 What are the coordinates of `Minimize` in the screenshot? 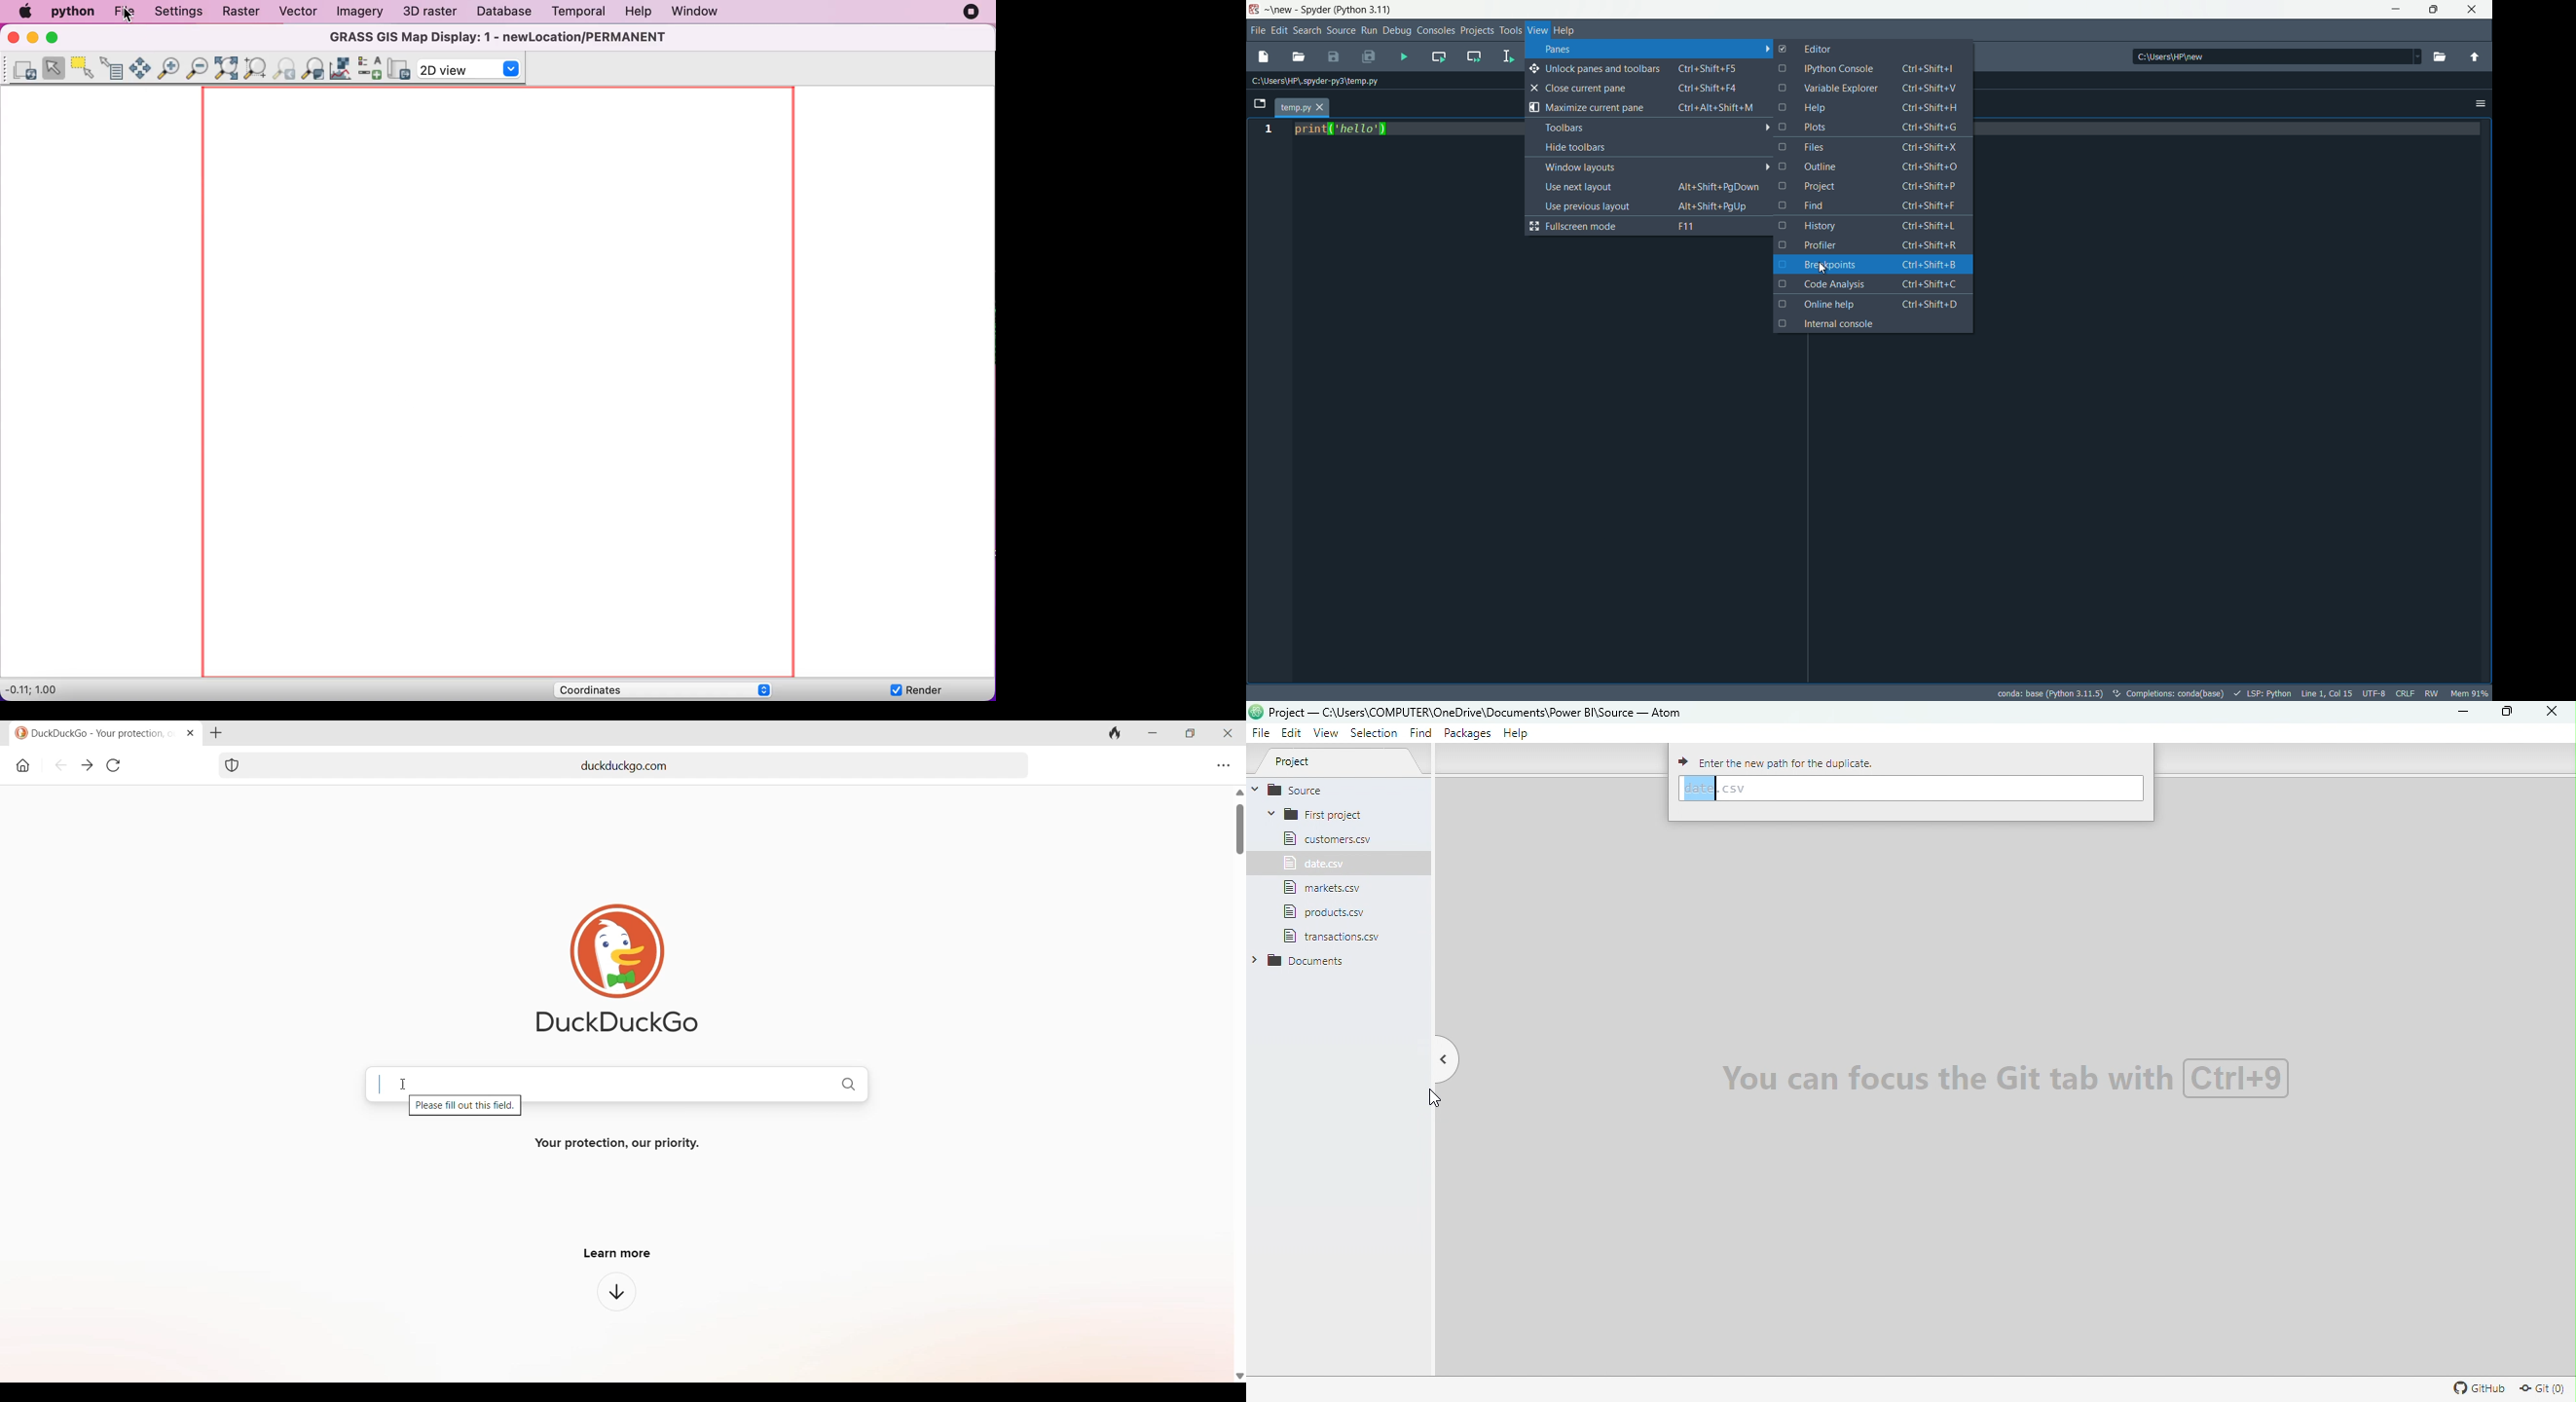 It's located at (1153, 733).